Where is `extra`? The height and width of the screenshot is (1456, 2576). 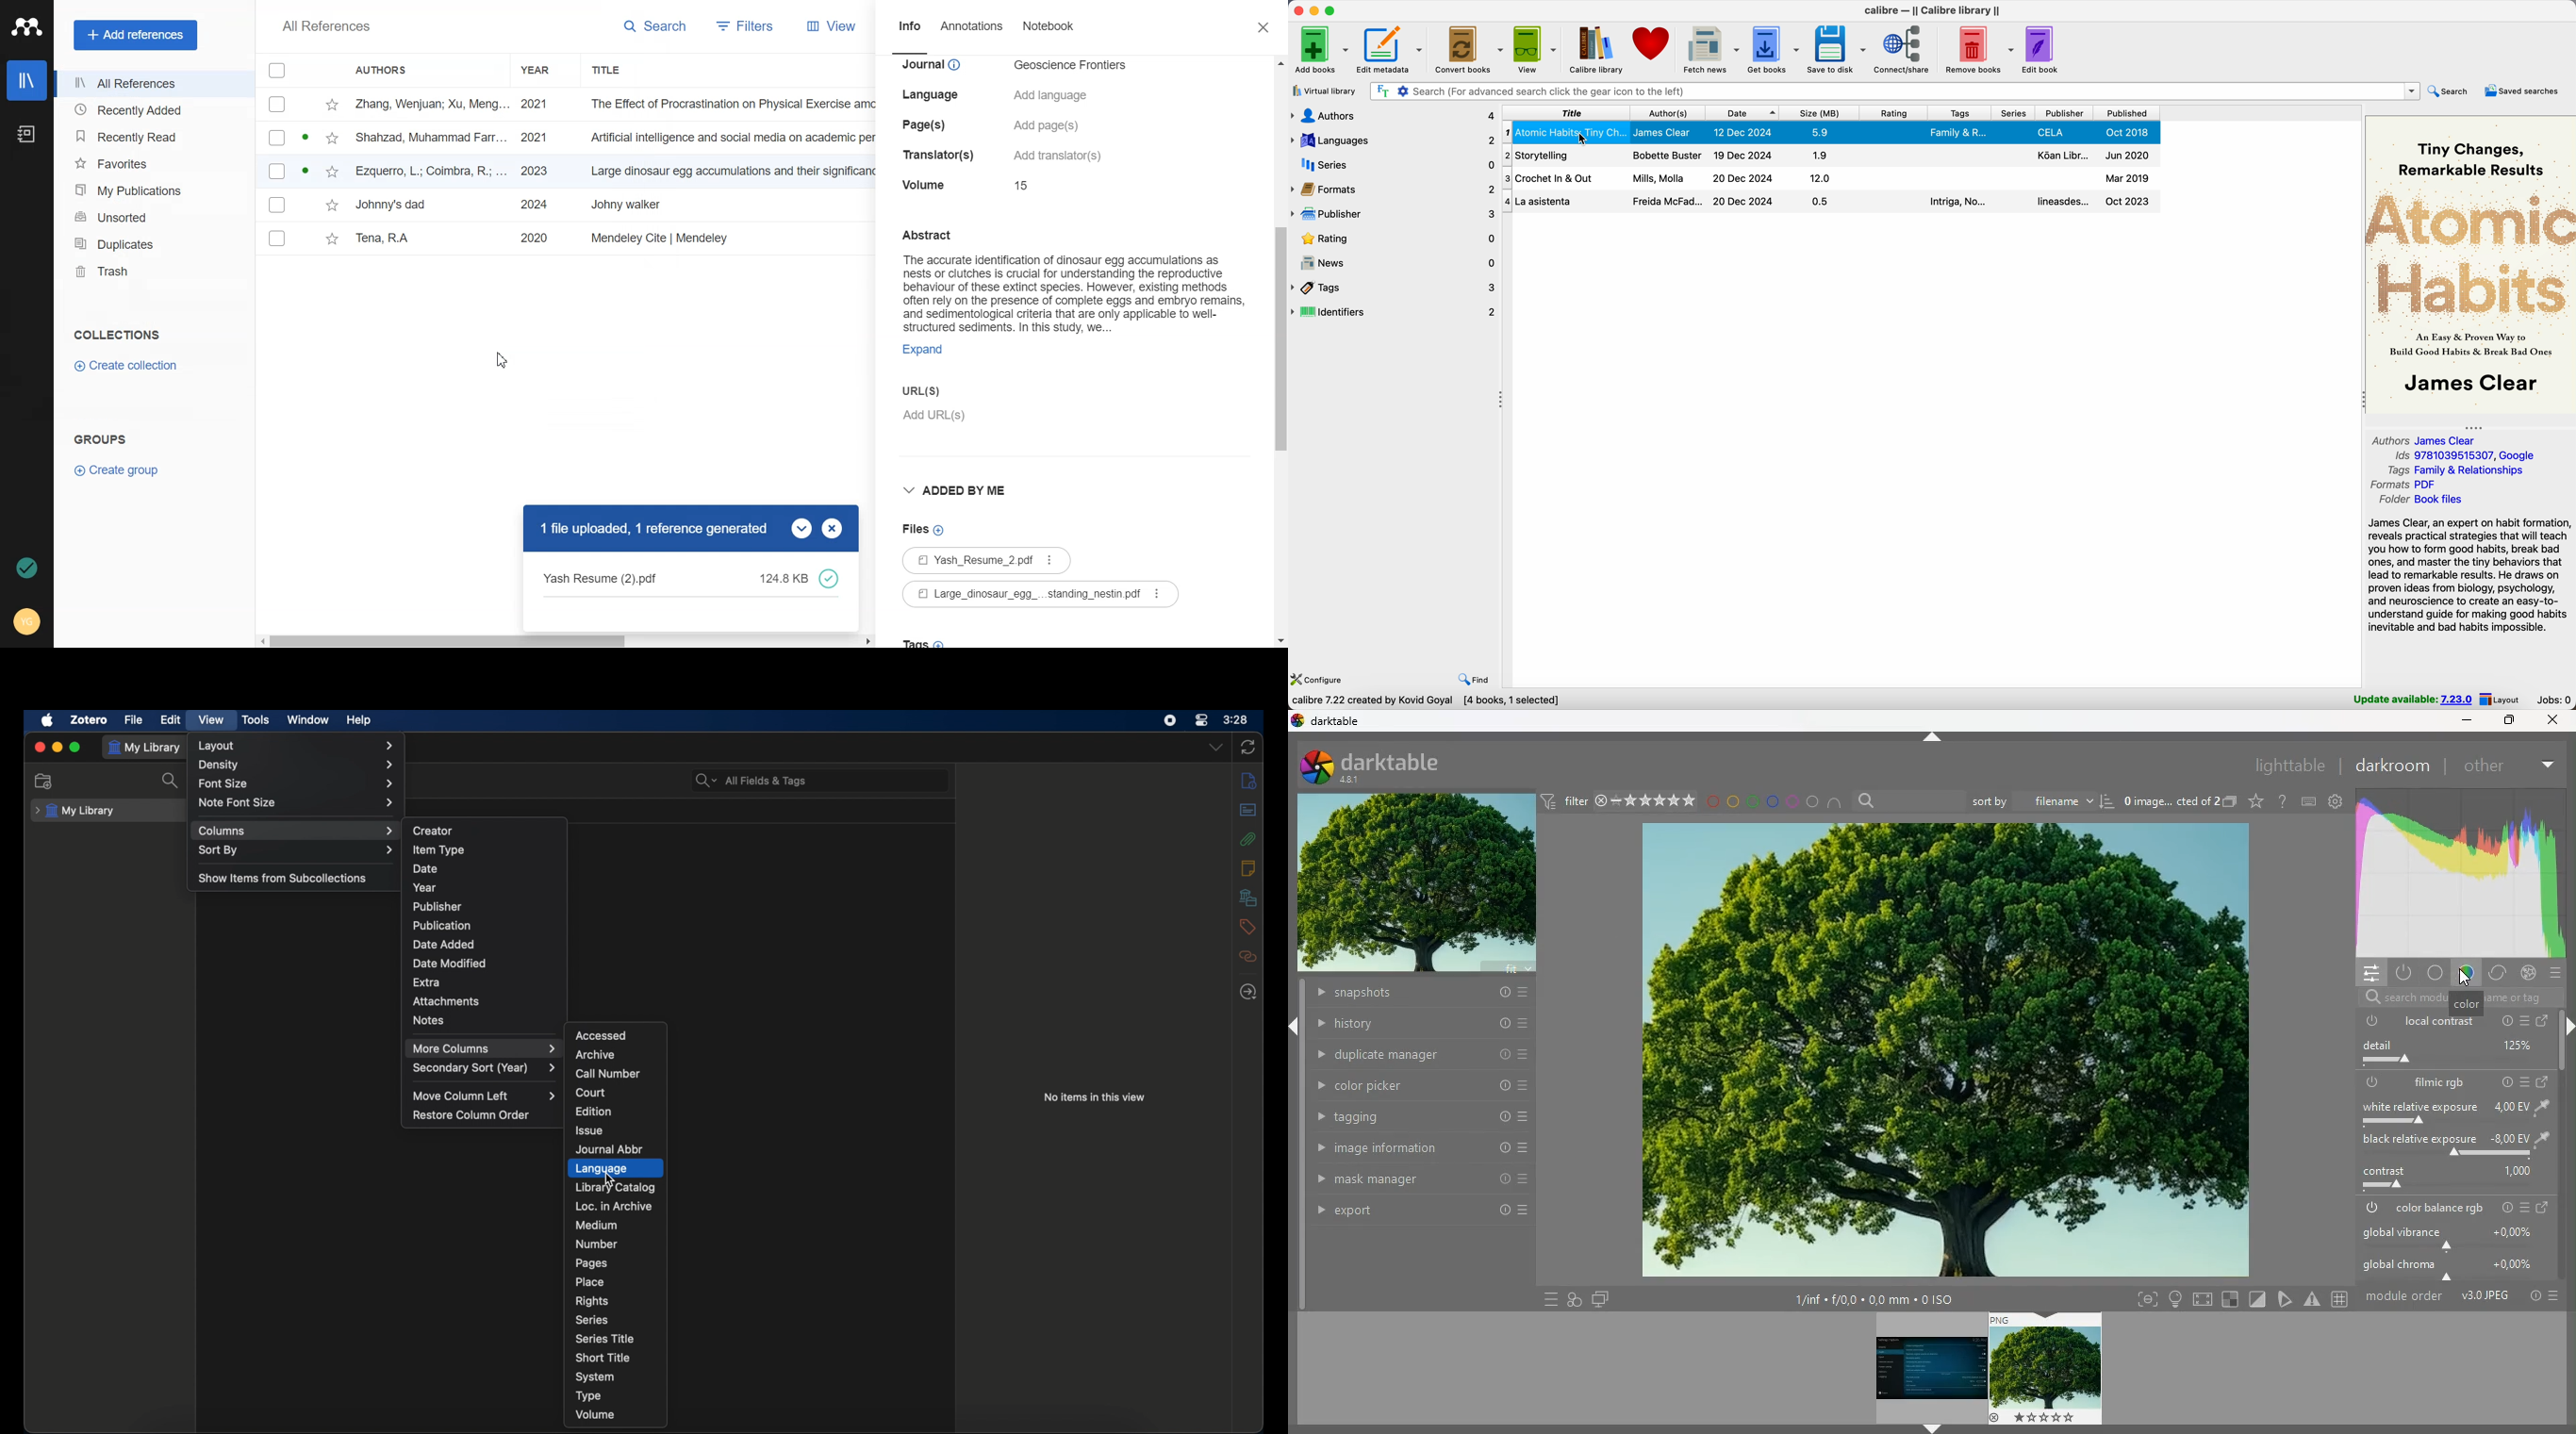 extra is located at coordinates (428, 981).